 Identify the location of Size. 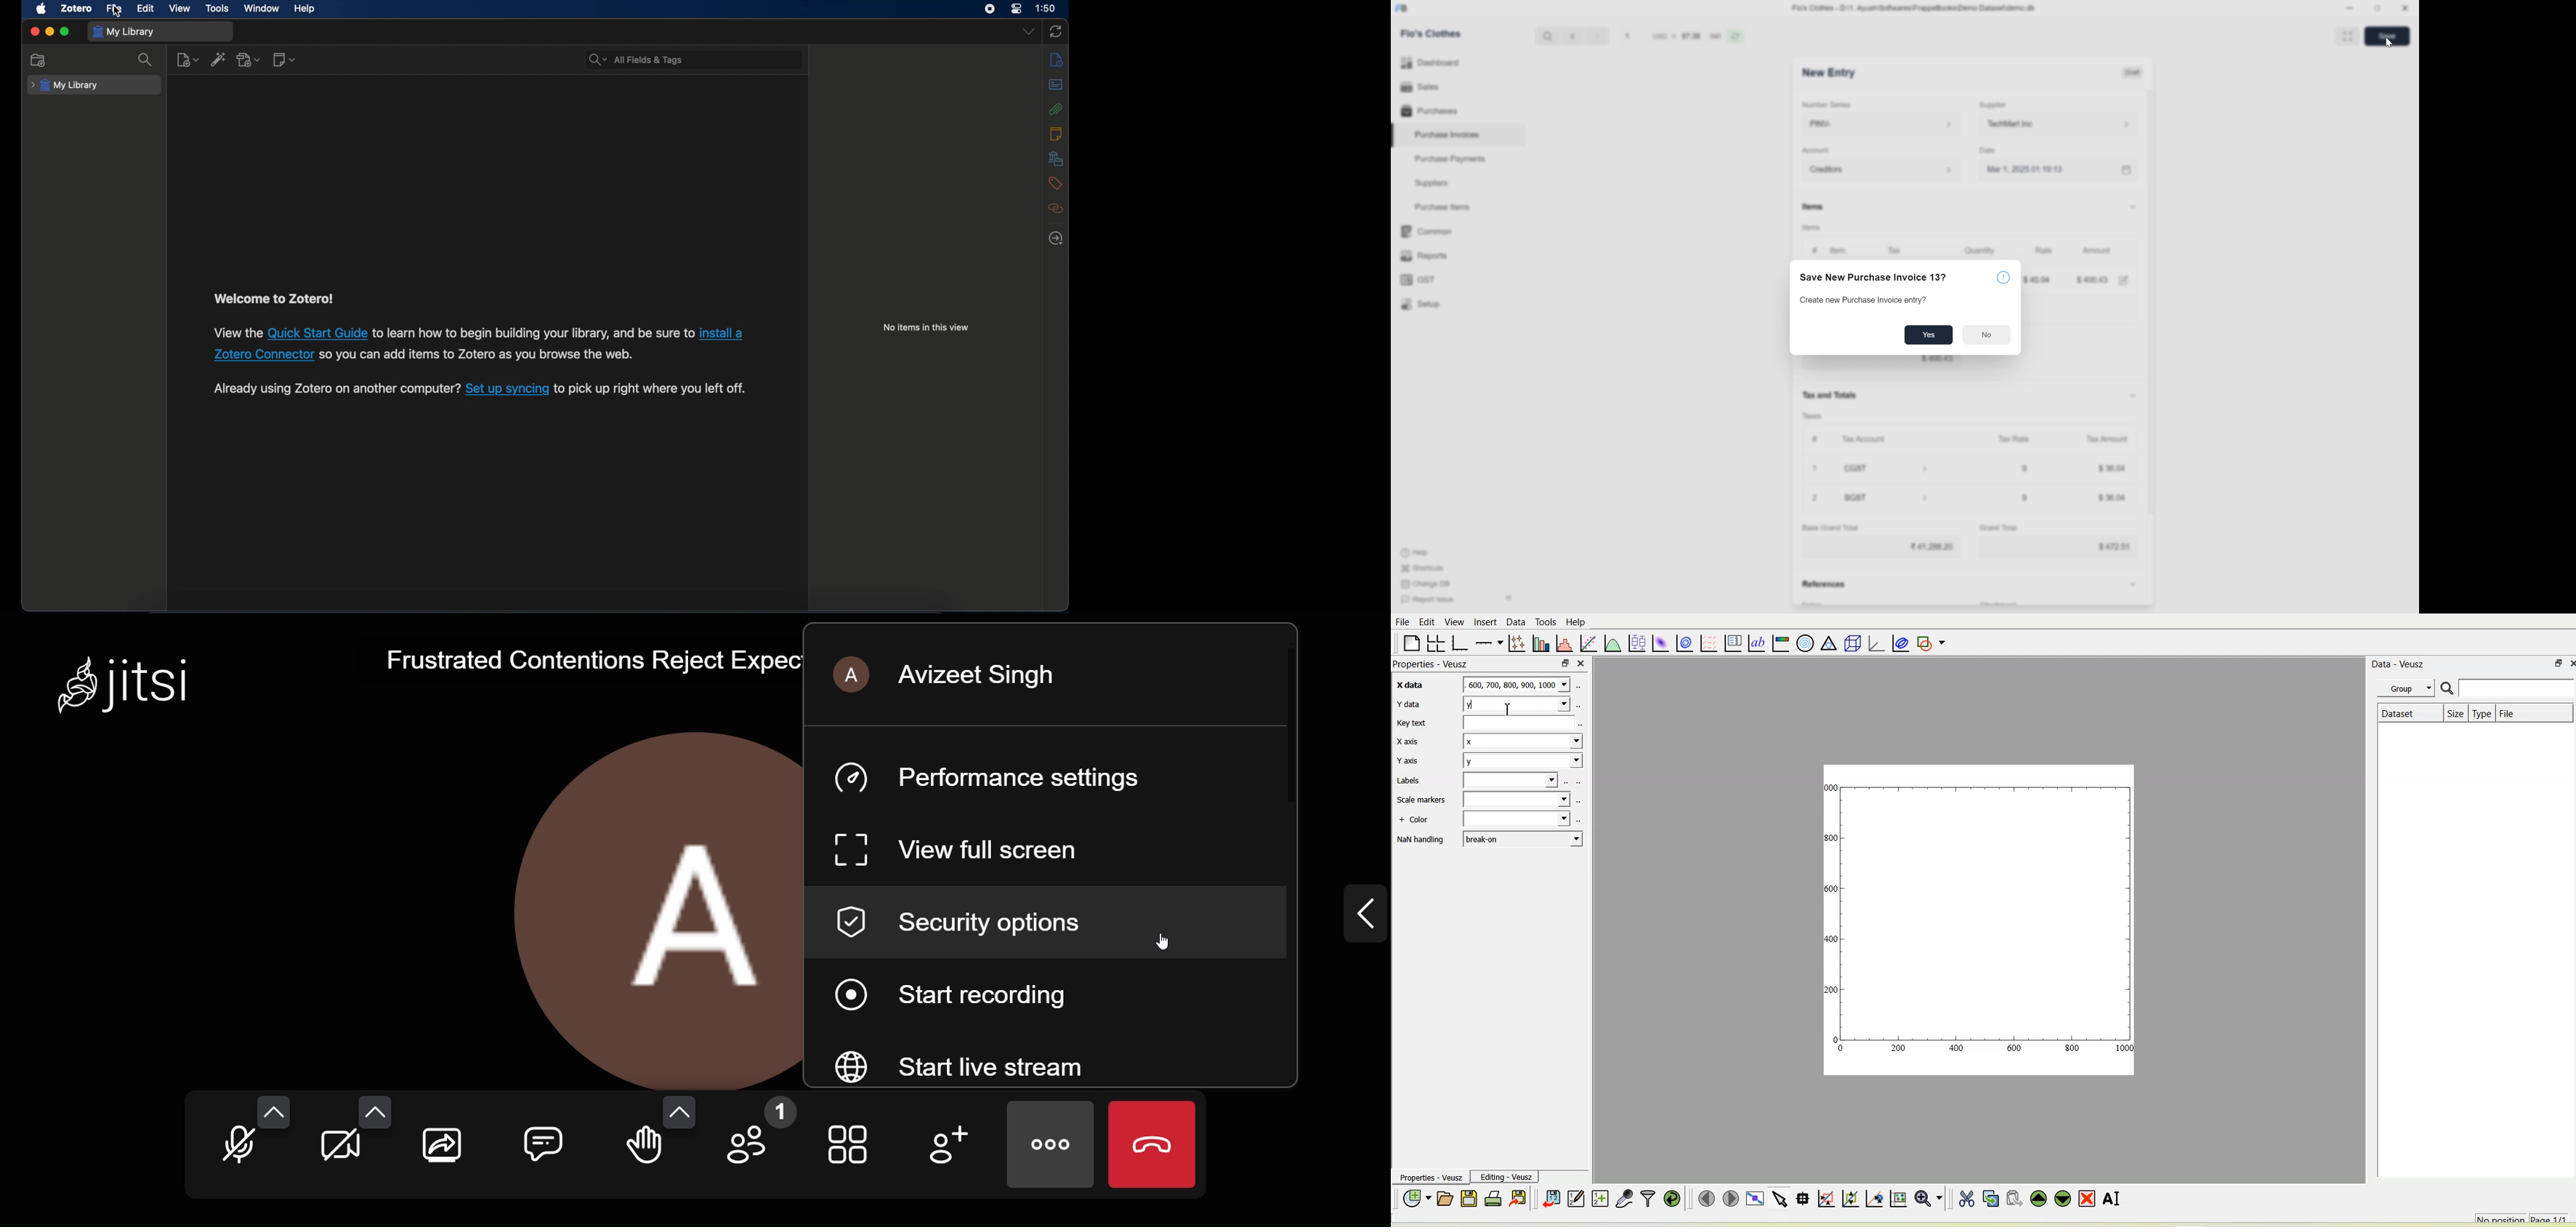
(2456, 713).